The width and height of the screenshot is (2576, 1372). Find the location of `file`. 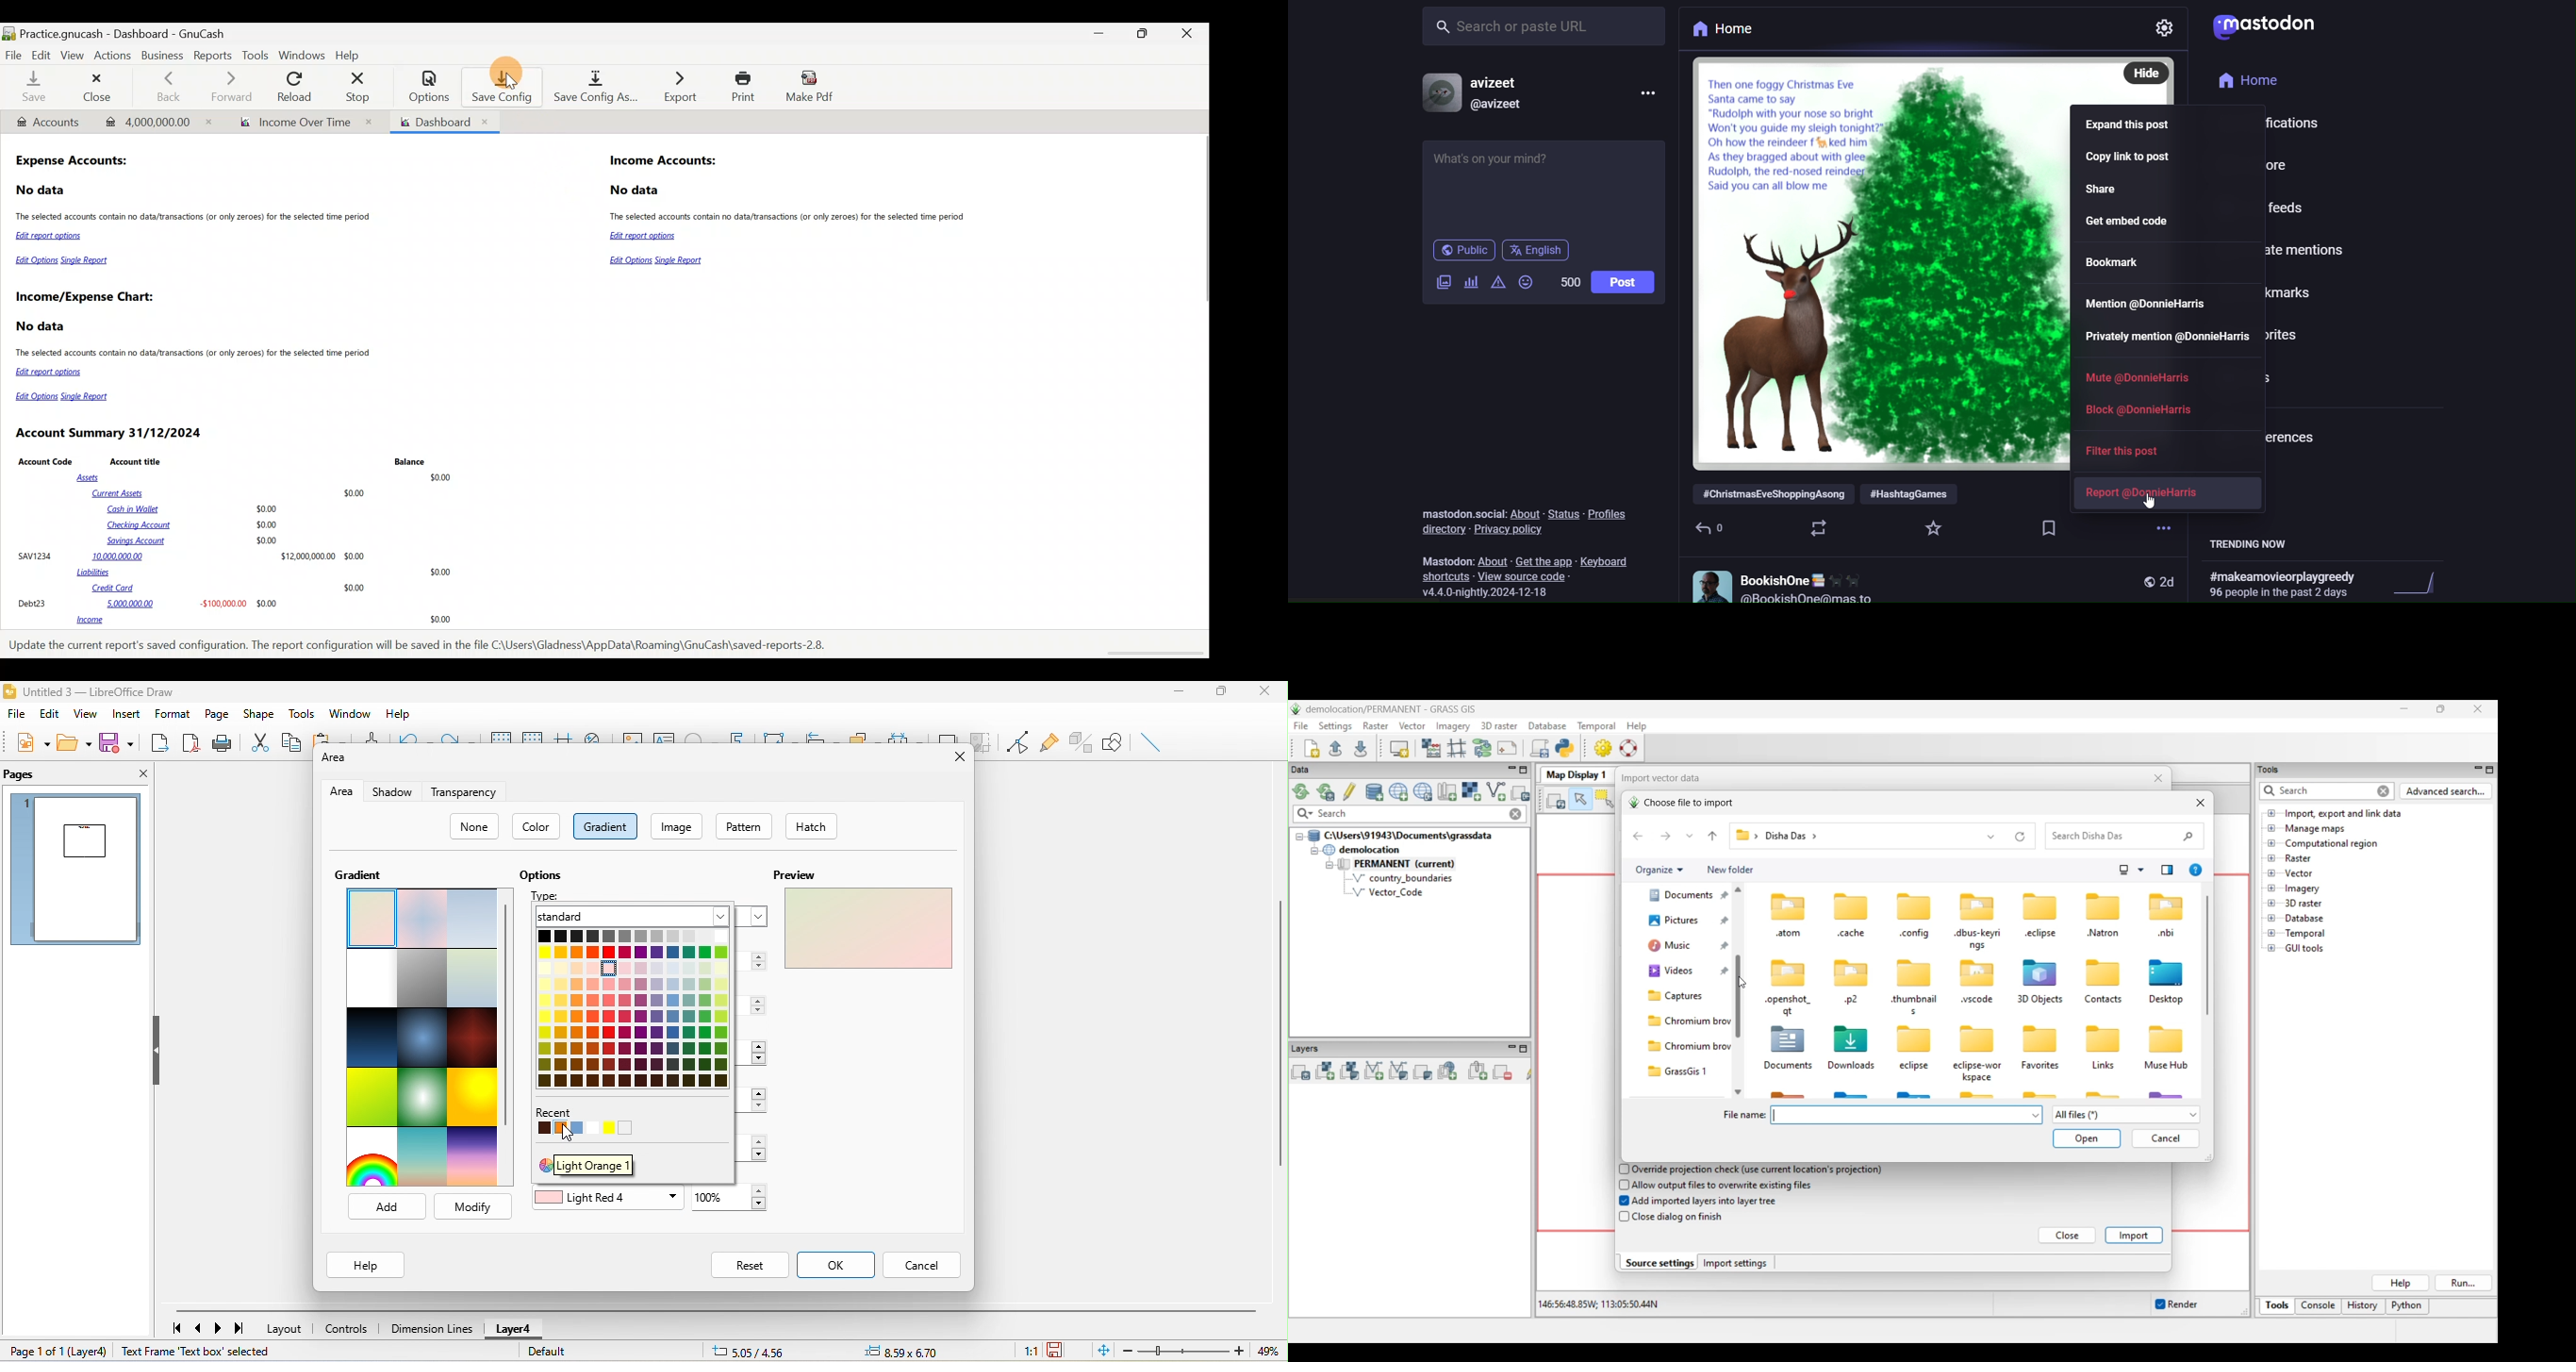

file is located at coordinates (15, 713).